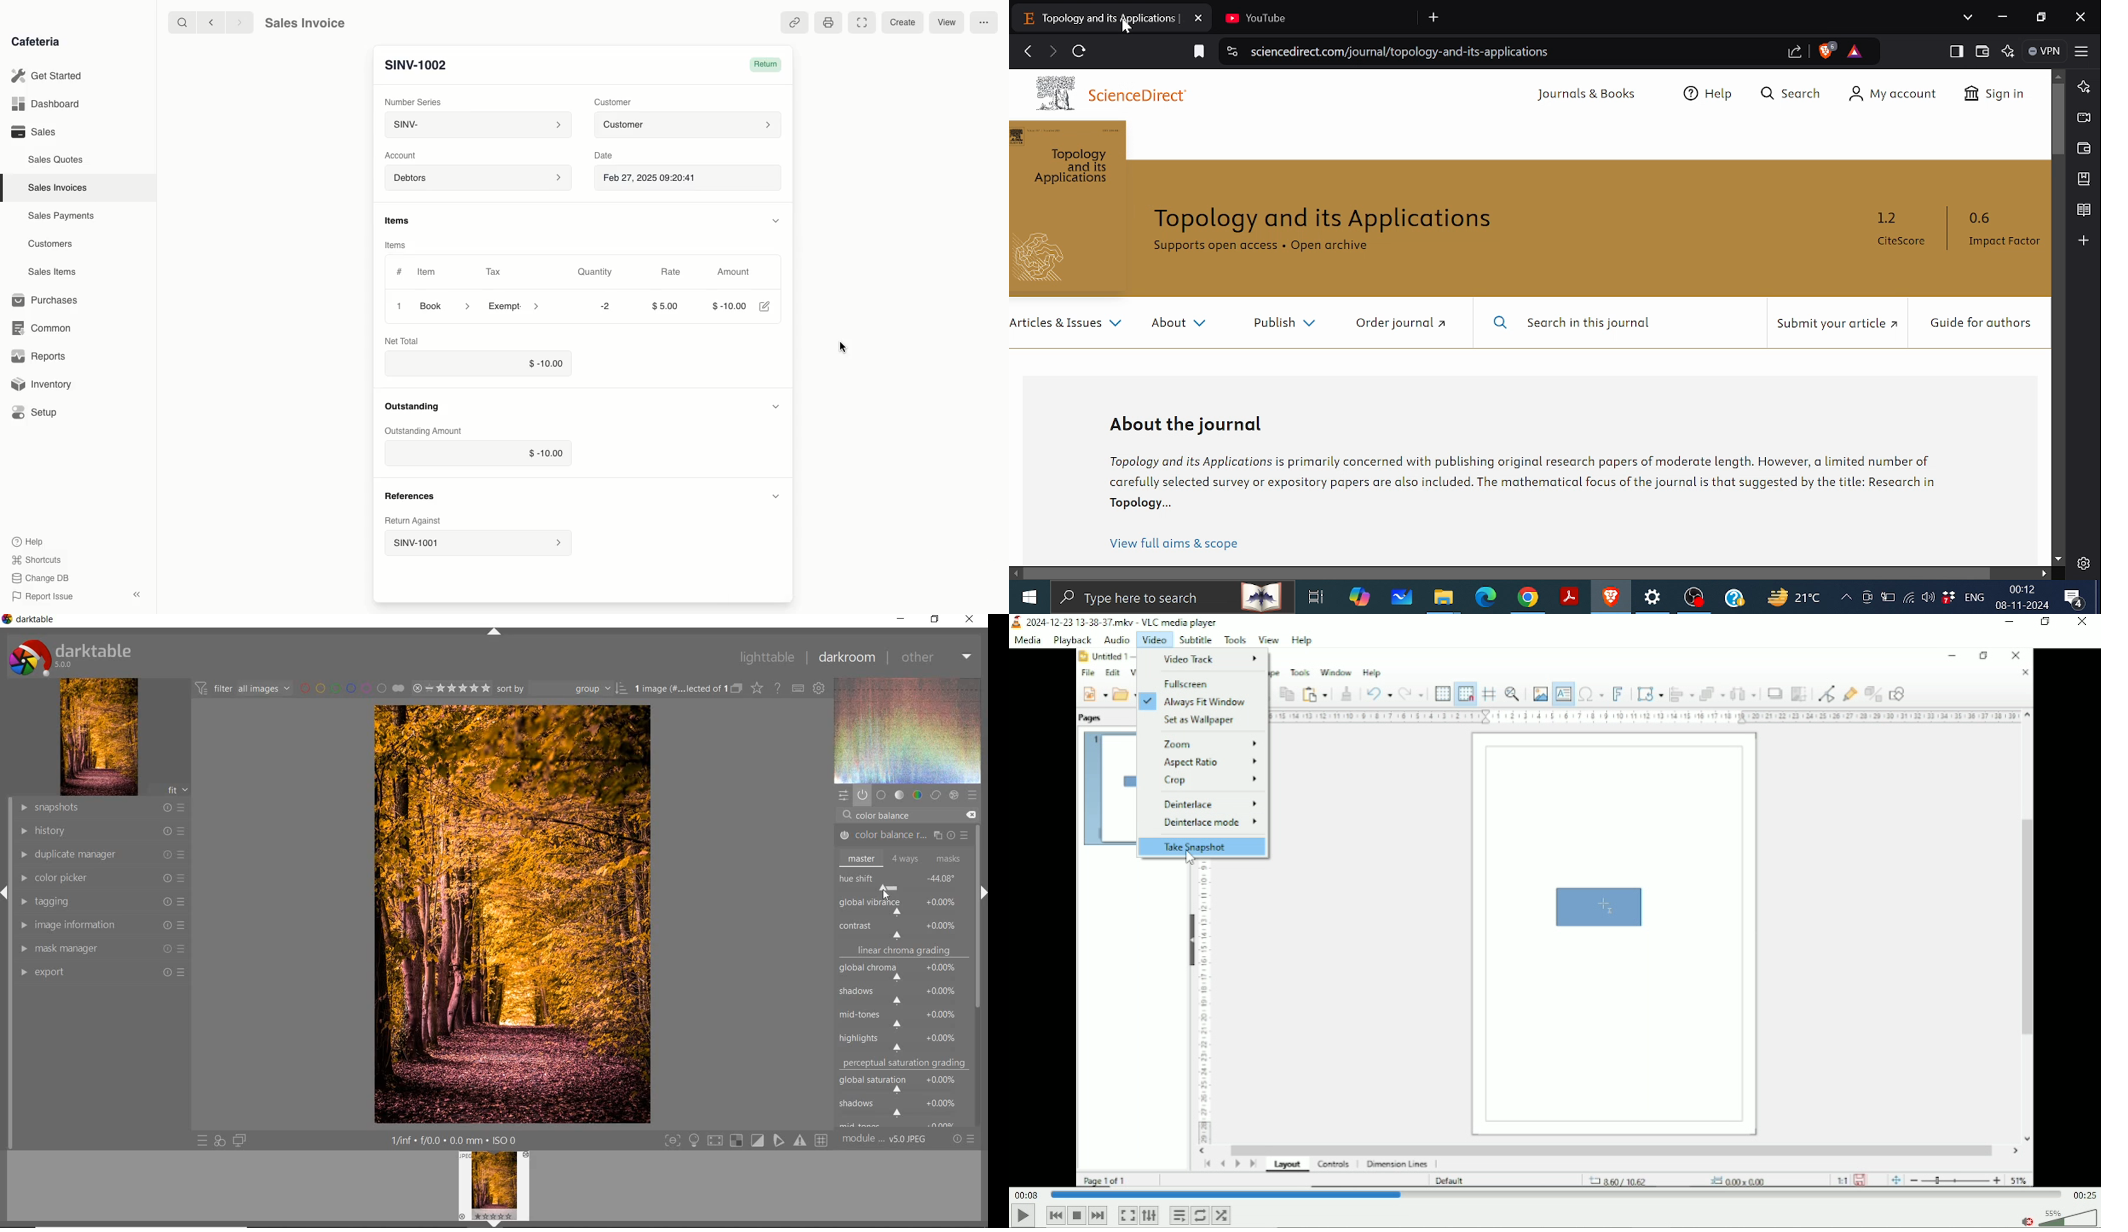 Image resolution: width=2128 pixels, height=1232 pixels. Describe the element at coordinates (948, 23) in the screenshot. I see `view` at that location.